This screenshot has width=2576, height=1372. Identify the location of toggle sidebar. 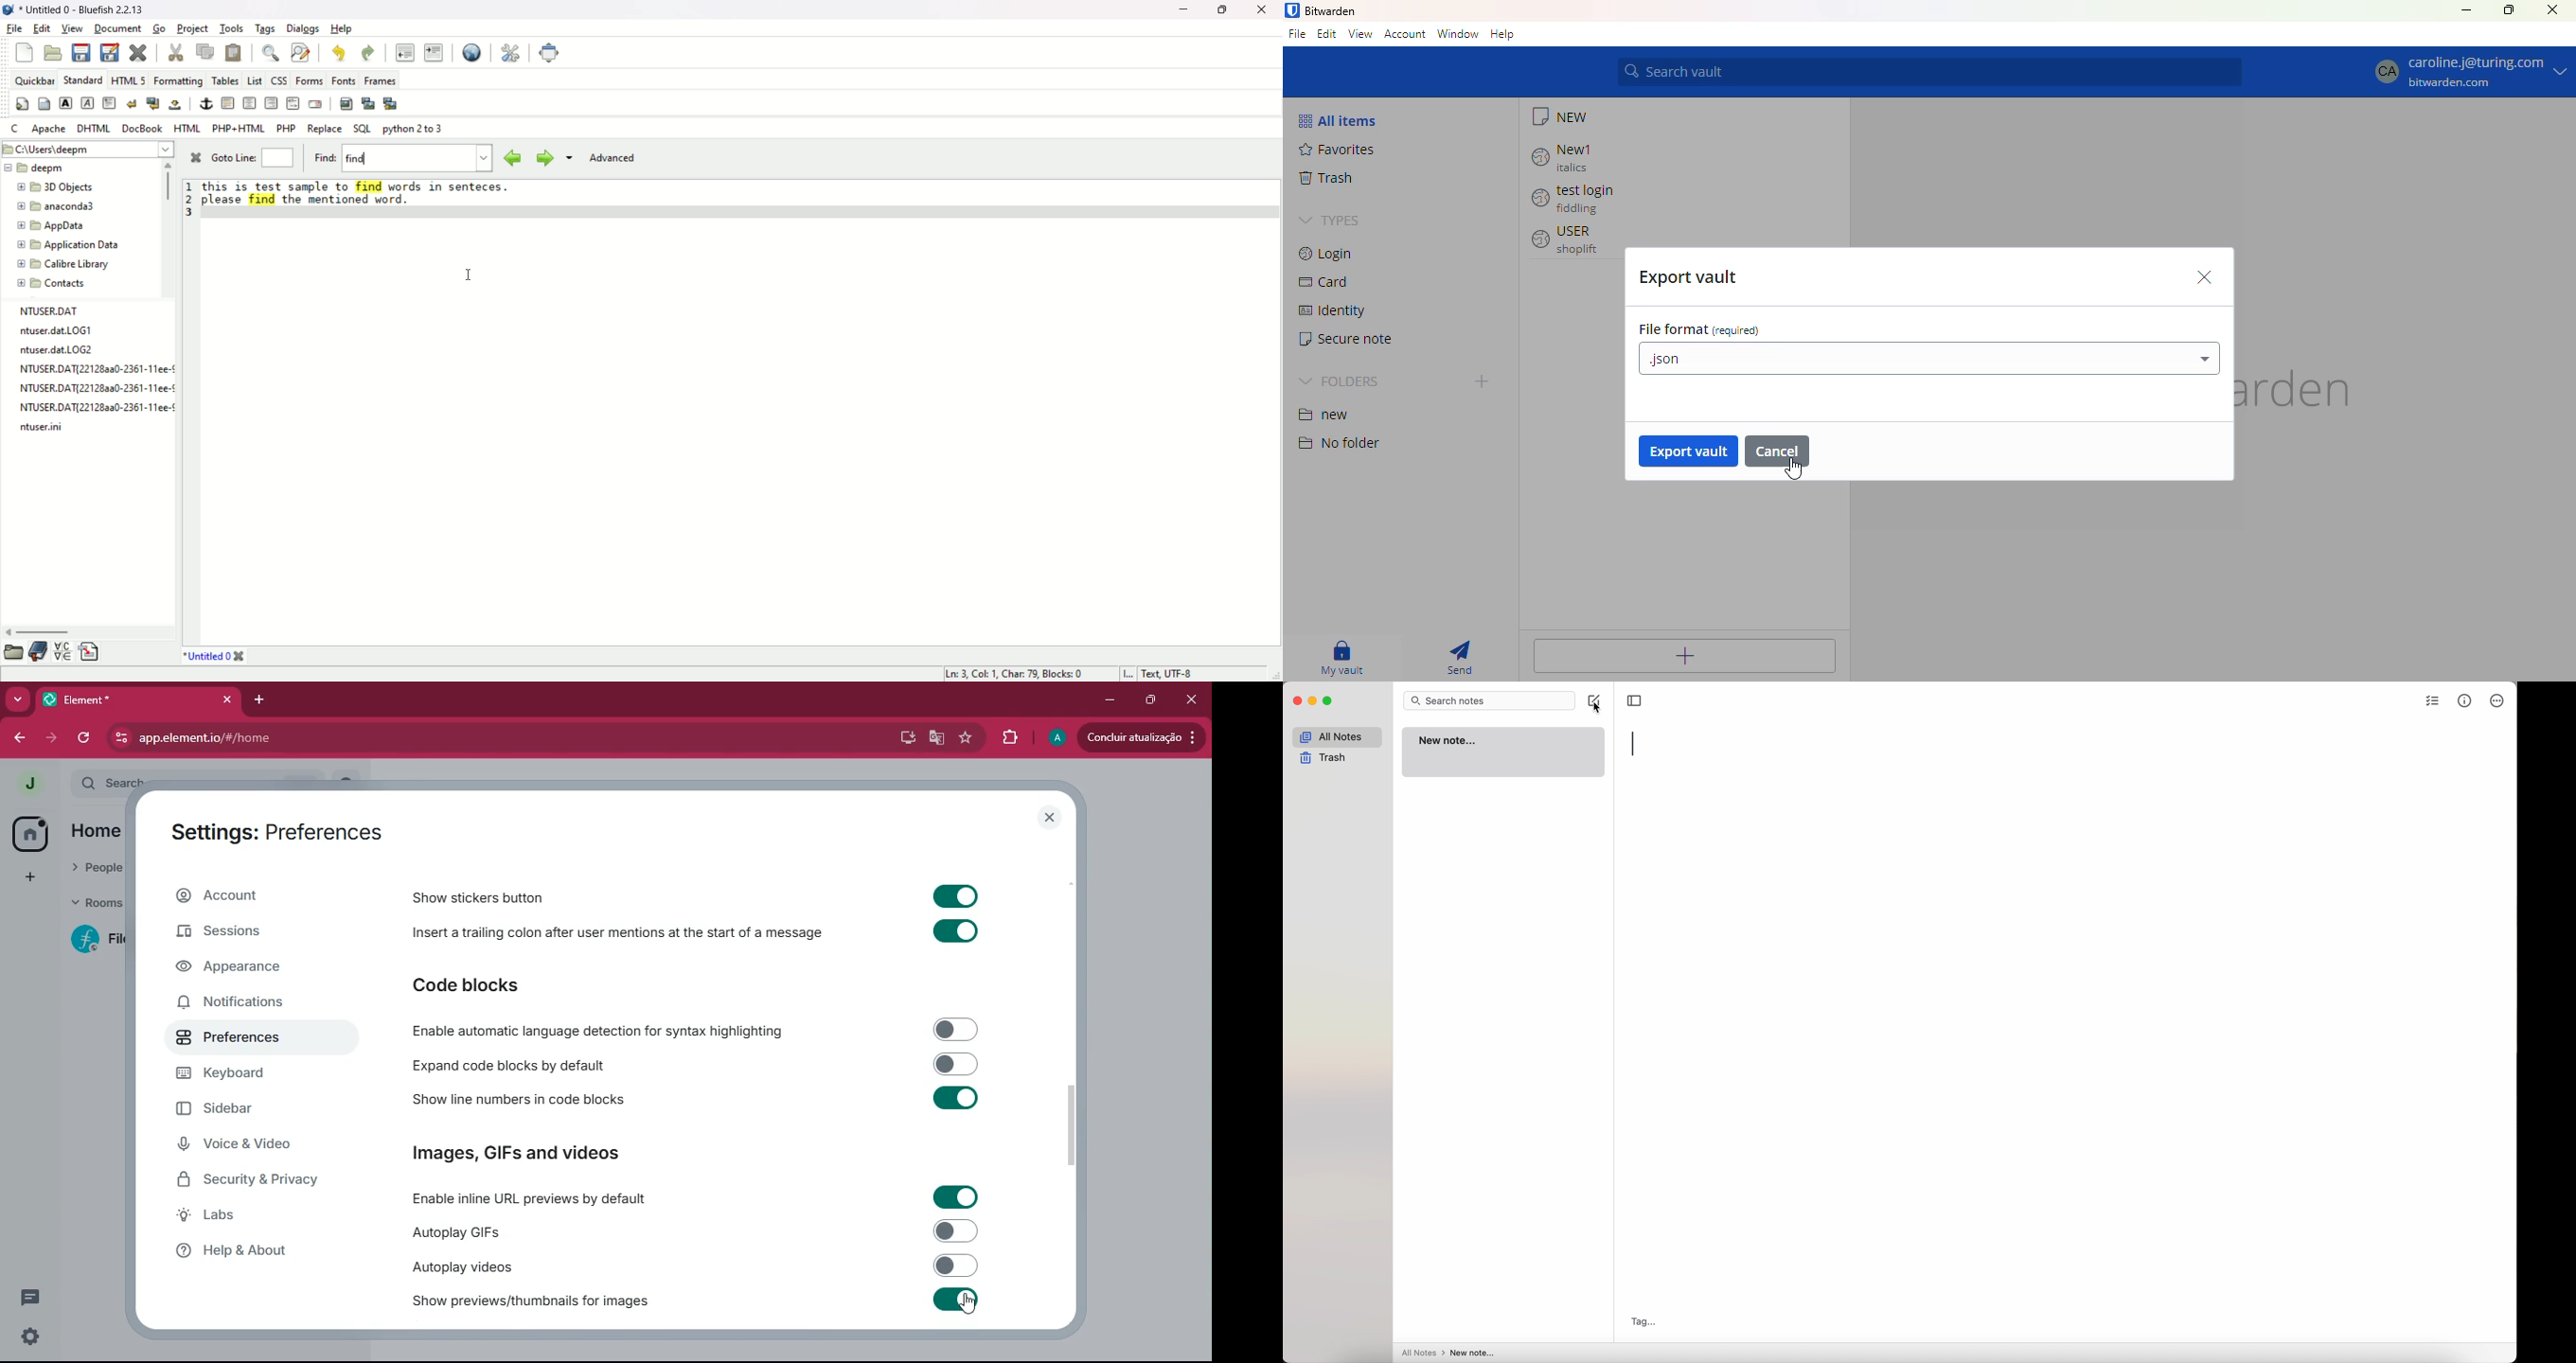
(1635, 701).